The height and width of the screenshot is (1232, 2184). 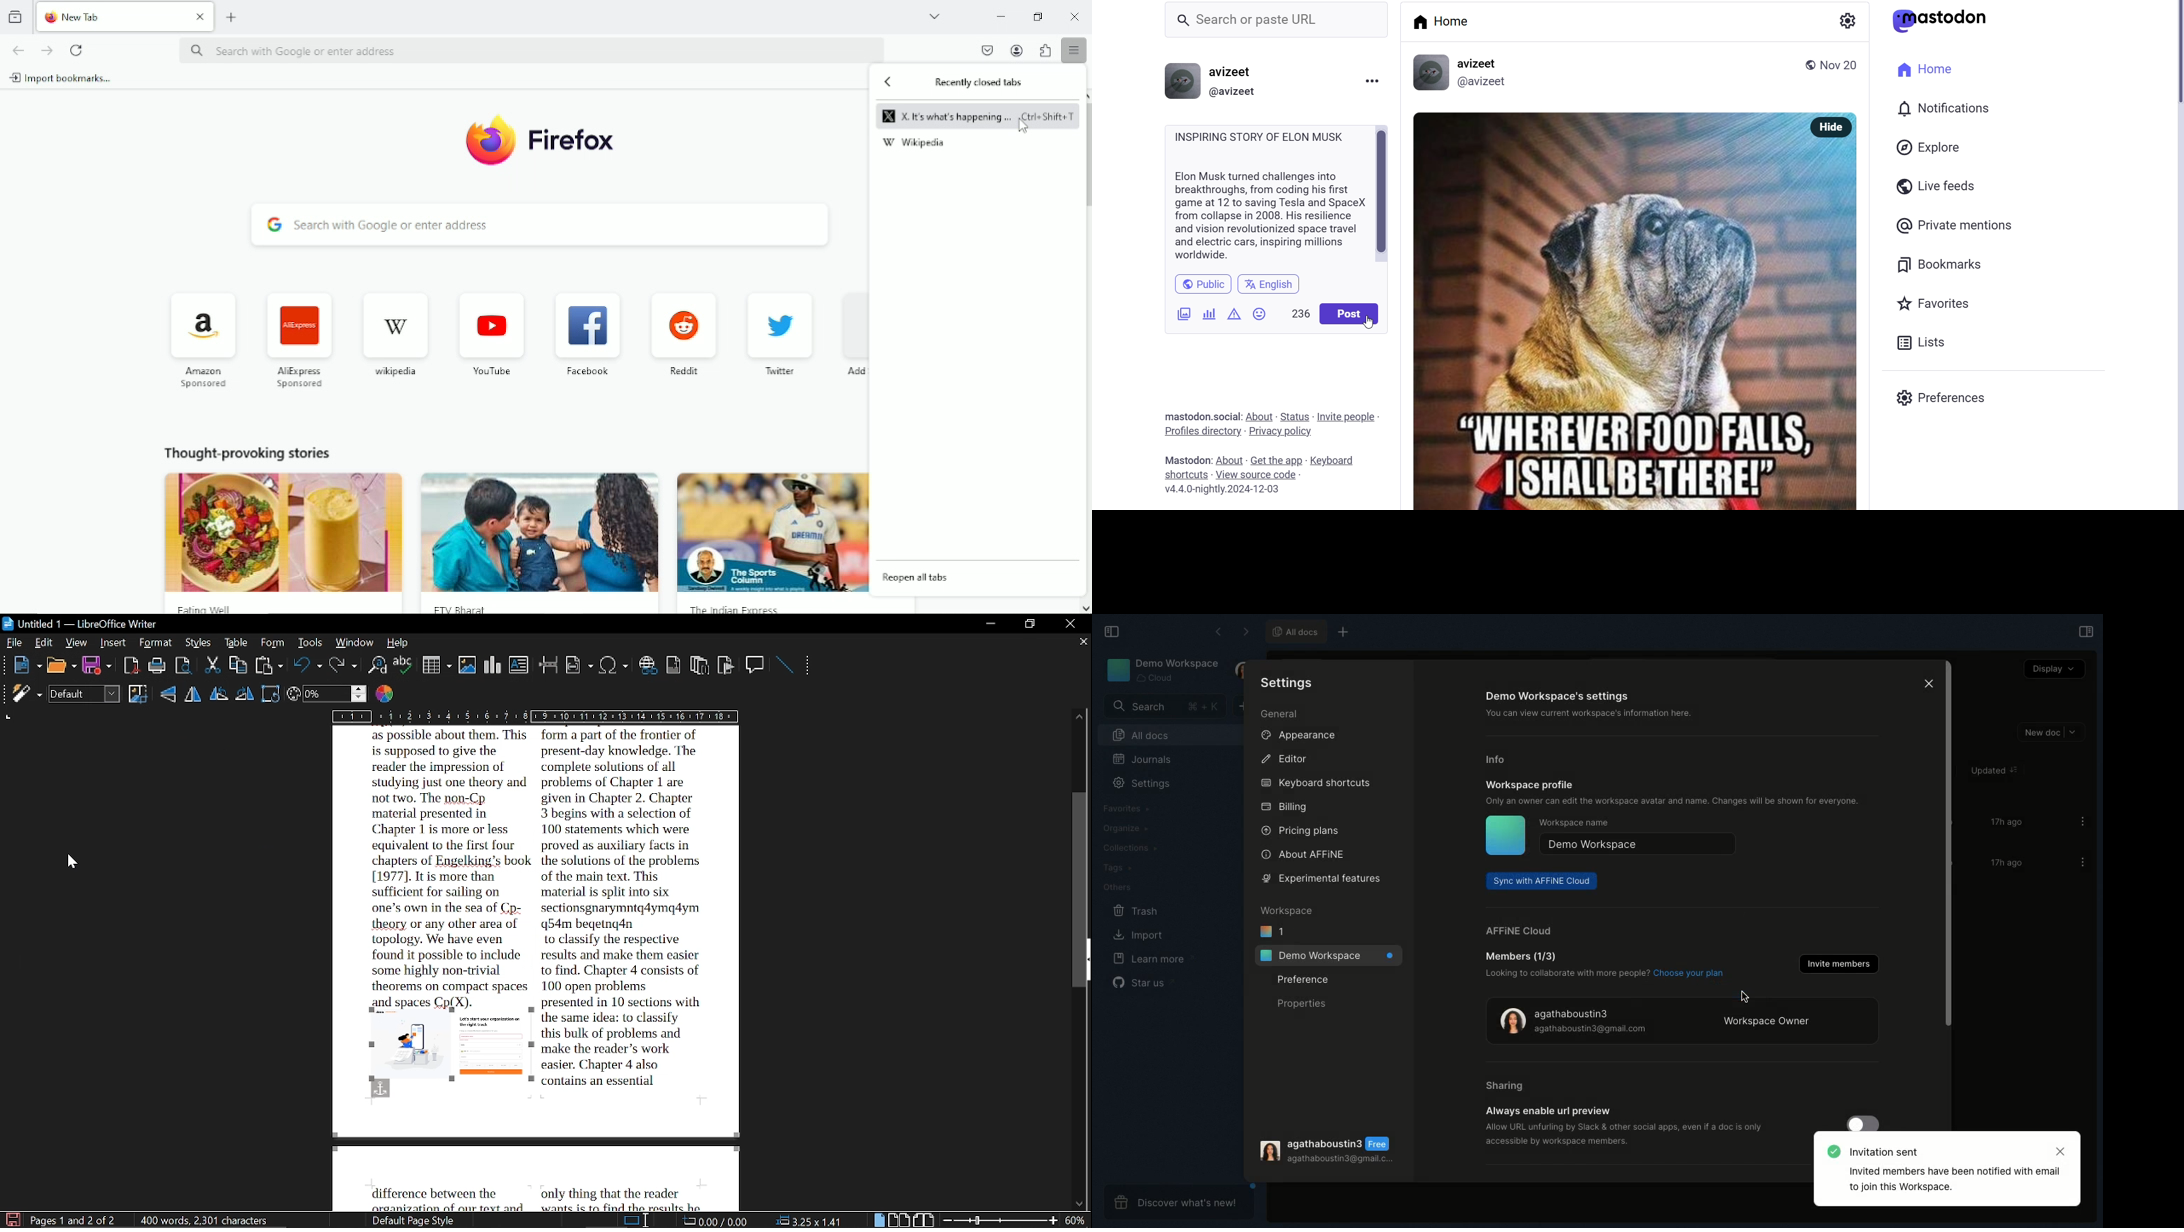 What do you see at coordinates (1370, 323) in the screenshot?
I see `cursor` at bounding box center [1370, 323].